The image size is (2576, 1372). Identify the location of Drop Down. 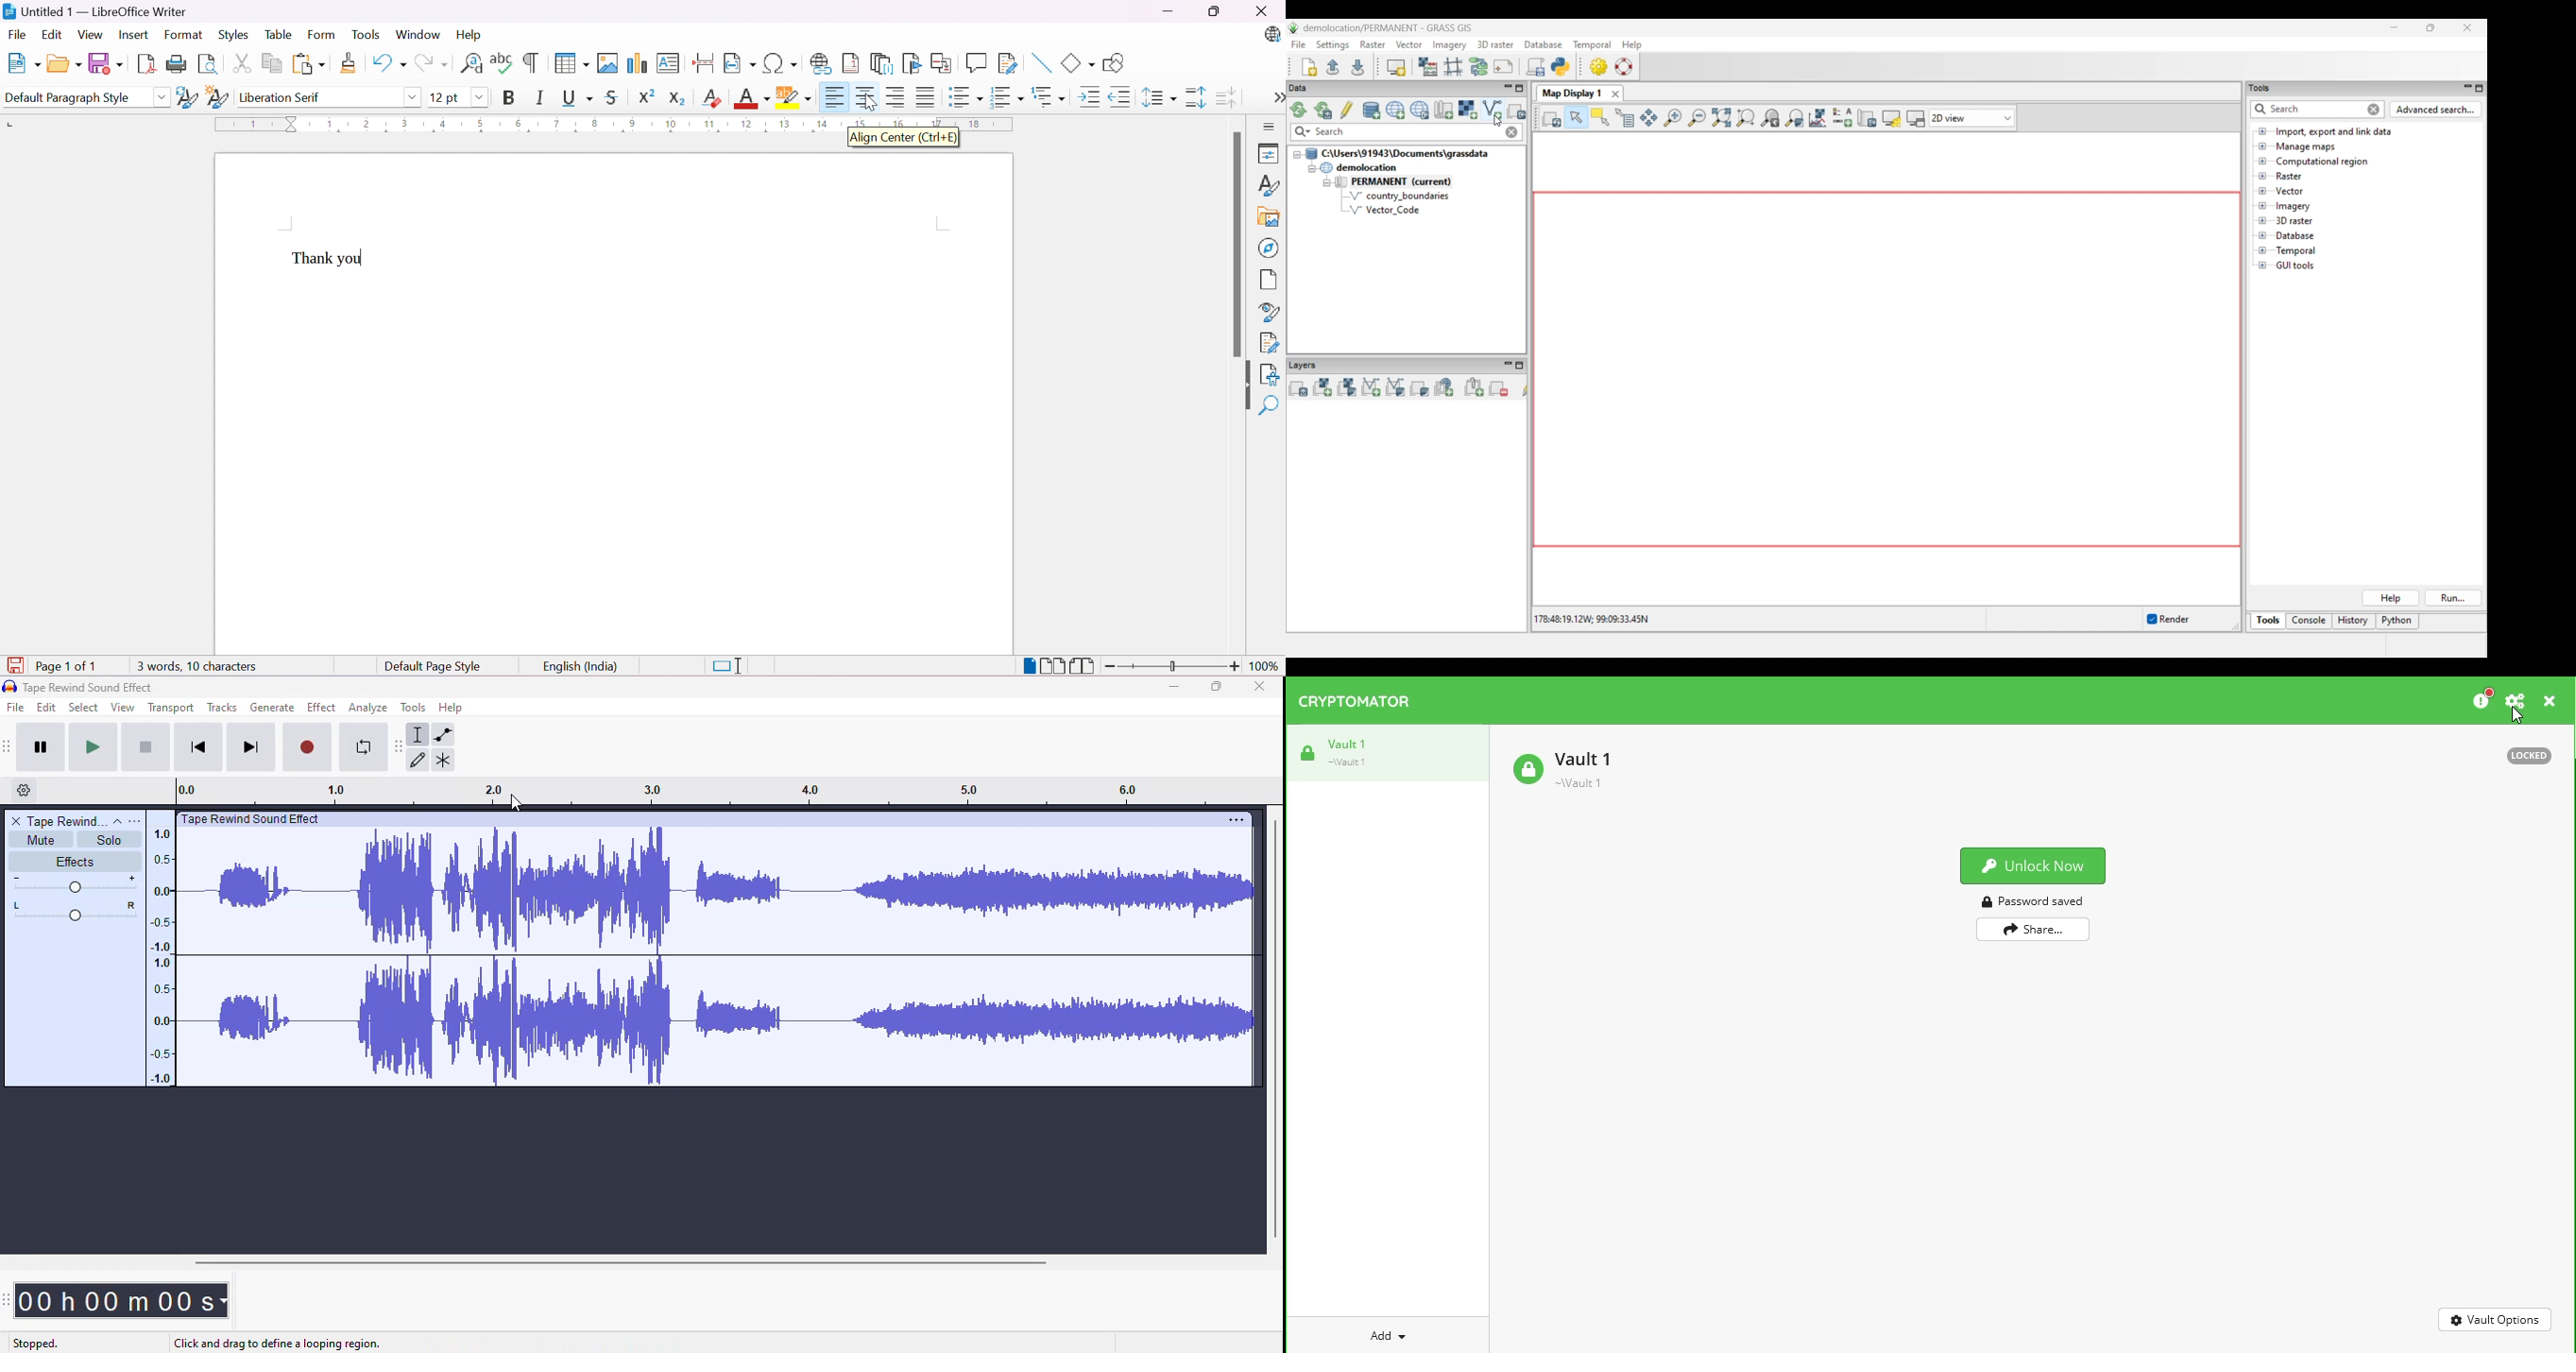
(161, 96).